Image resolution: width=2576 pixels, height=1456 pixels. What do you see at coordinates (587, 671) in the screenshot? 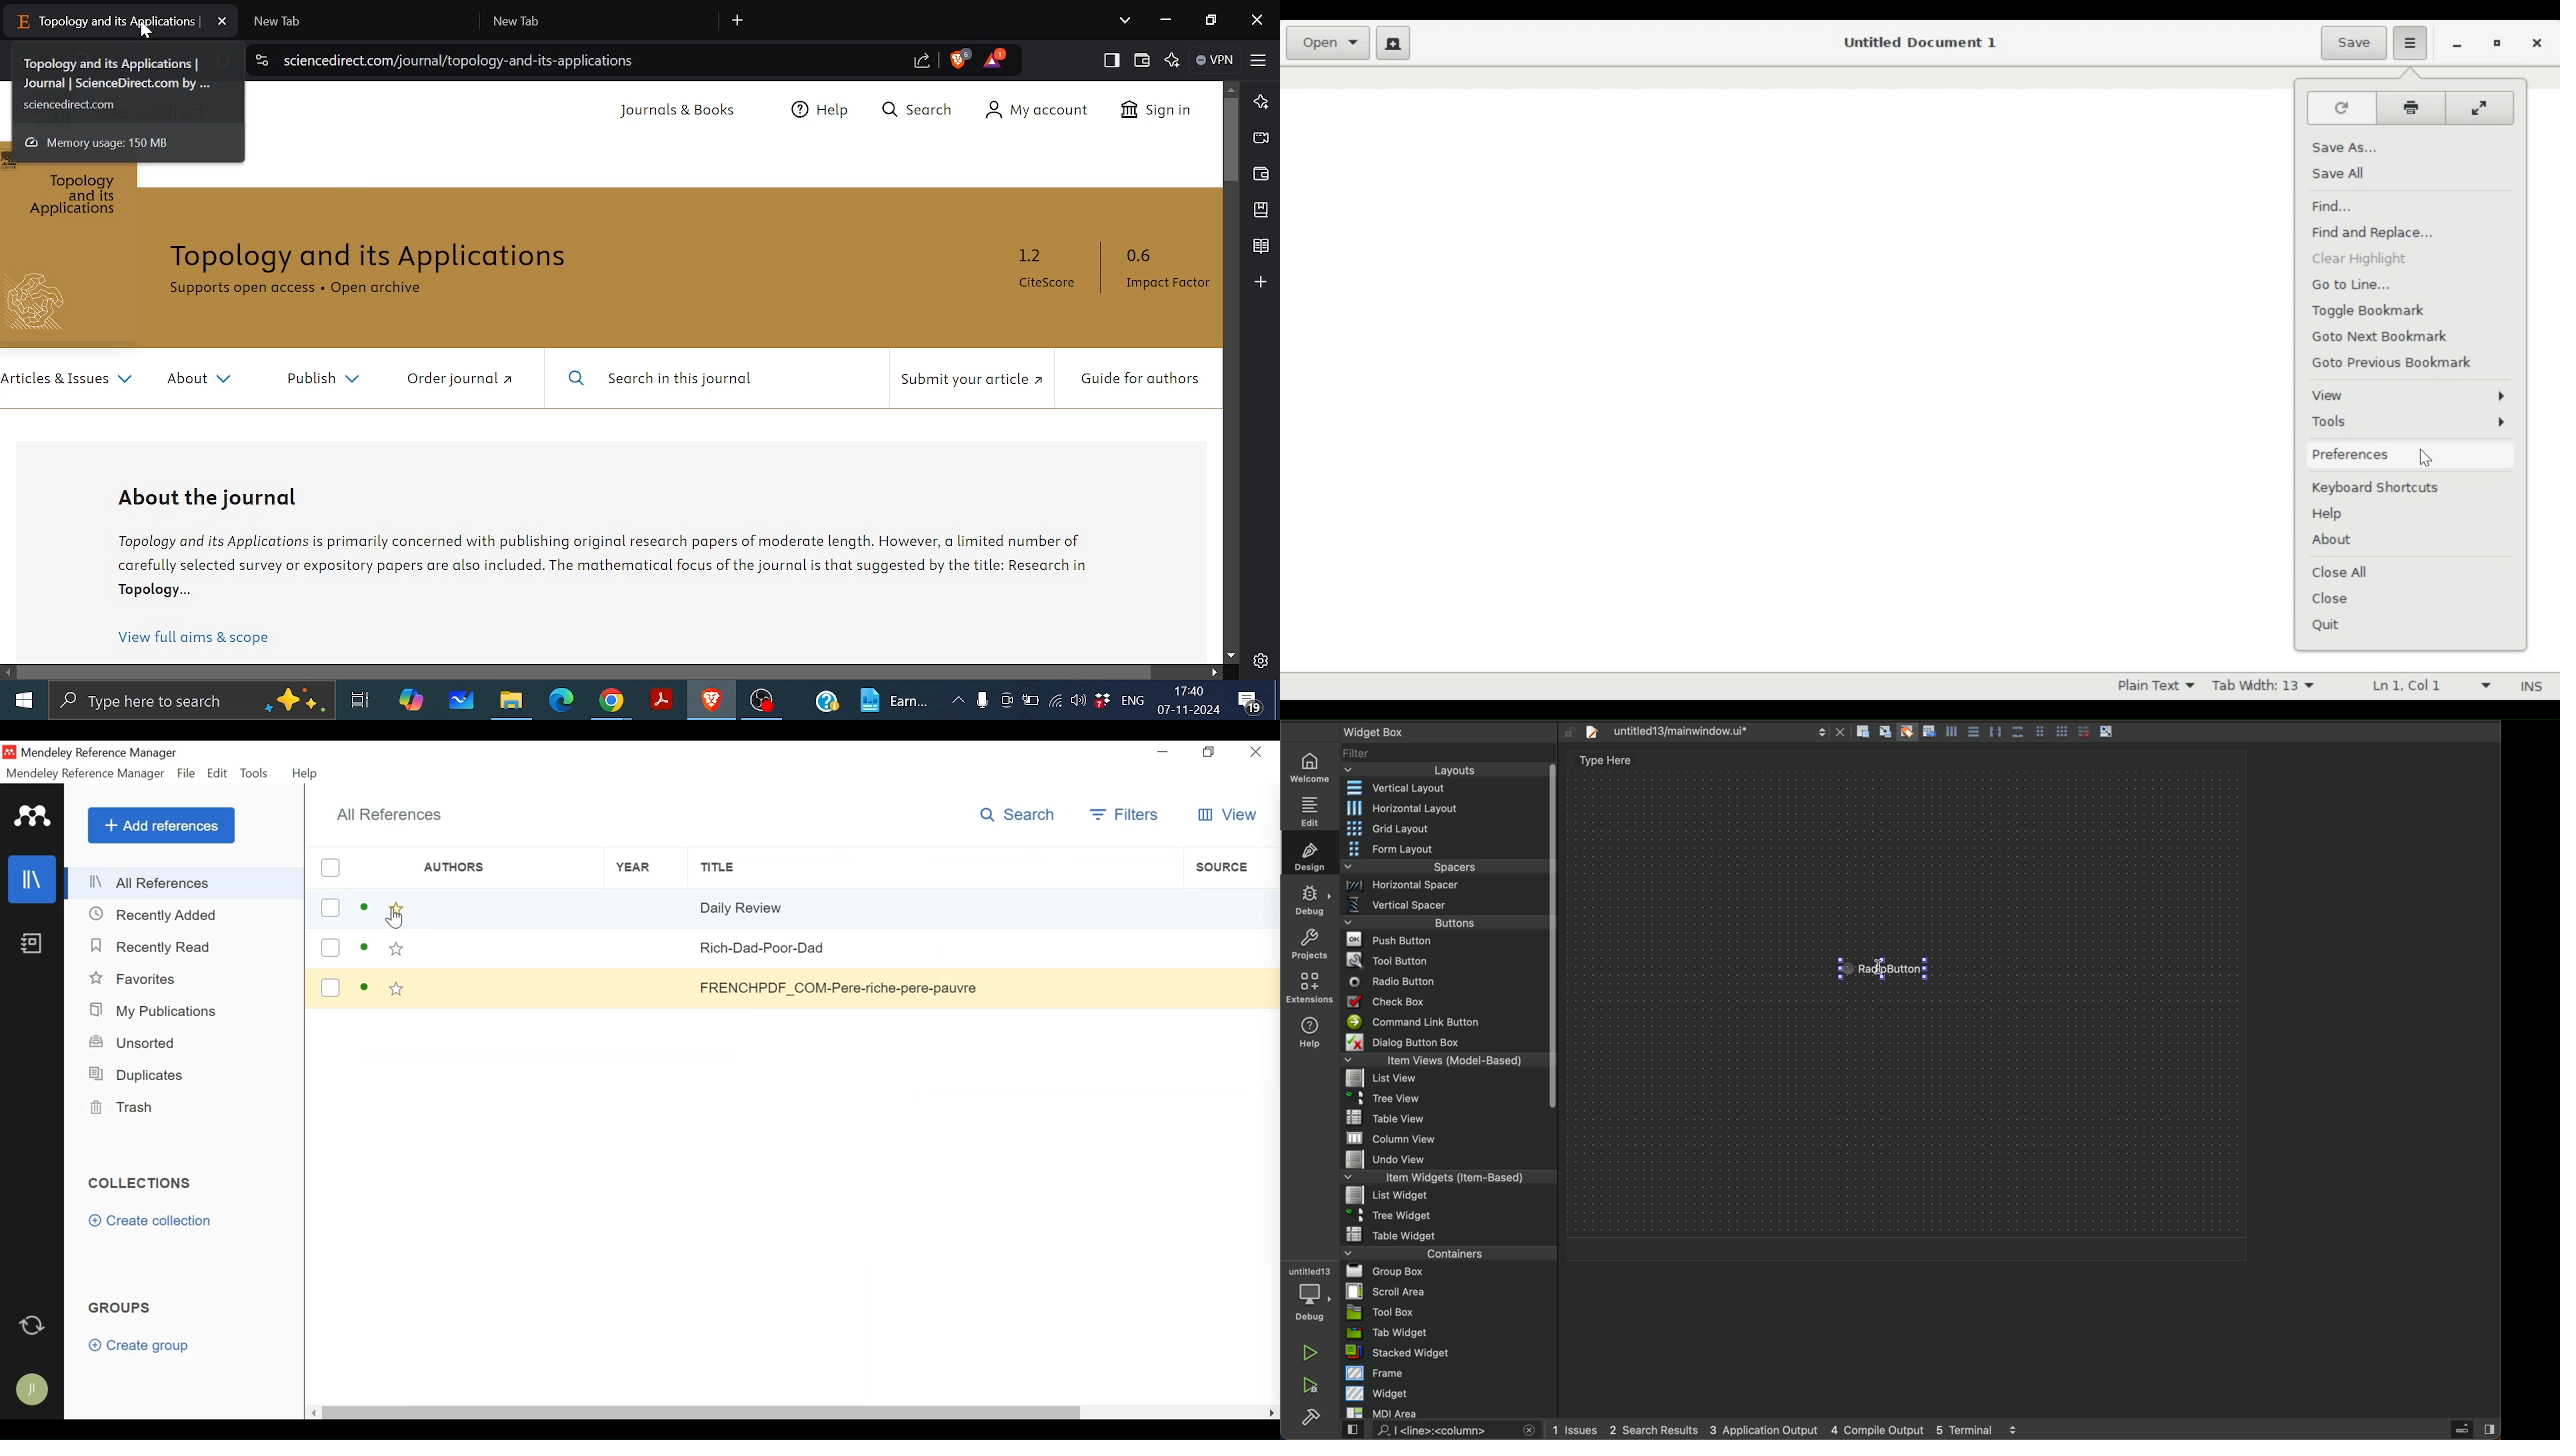
I see `horizontal sidebar` at bounding box center [587, 671].